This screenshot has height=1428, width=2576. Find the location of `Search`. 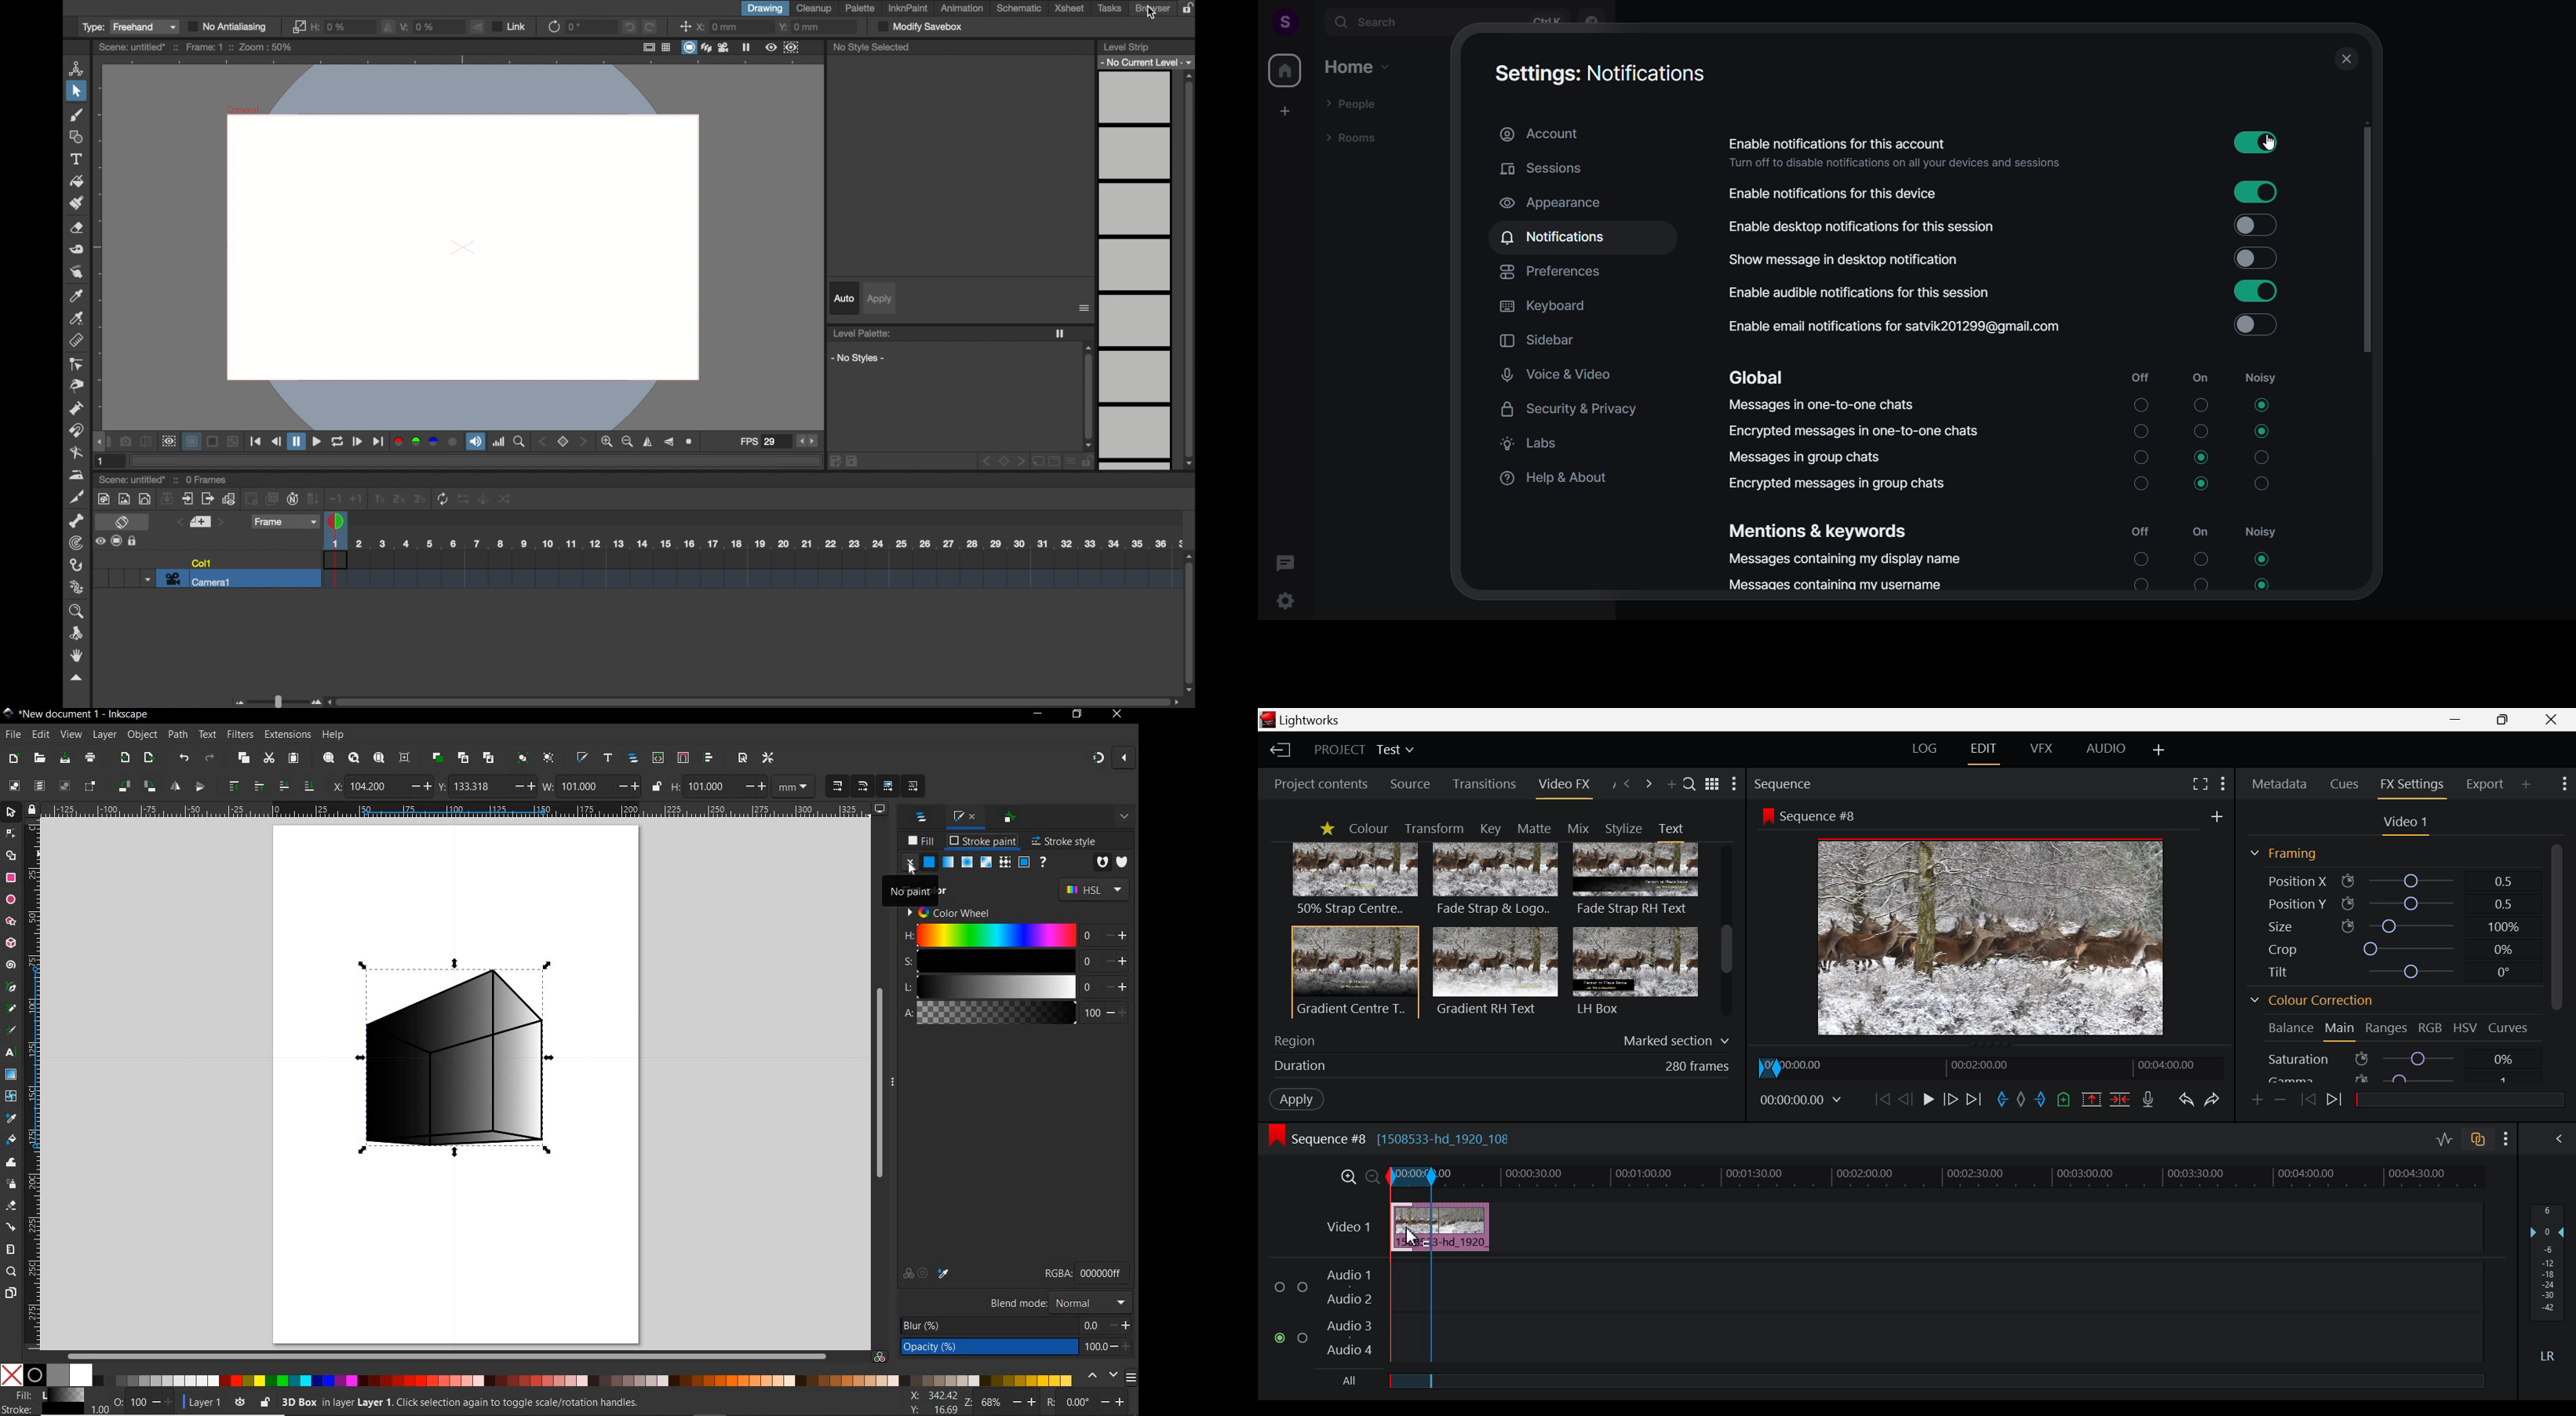

Search is located at coordinates (1690, 786).